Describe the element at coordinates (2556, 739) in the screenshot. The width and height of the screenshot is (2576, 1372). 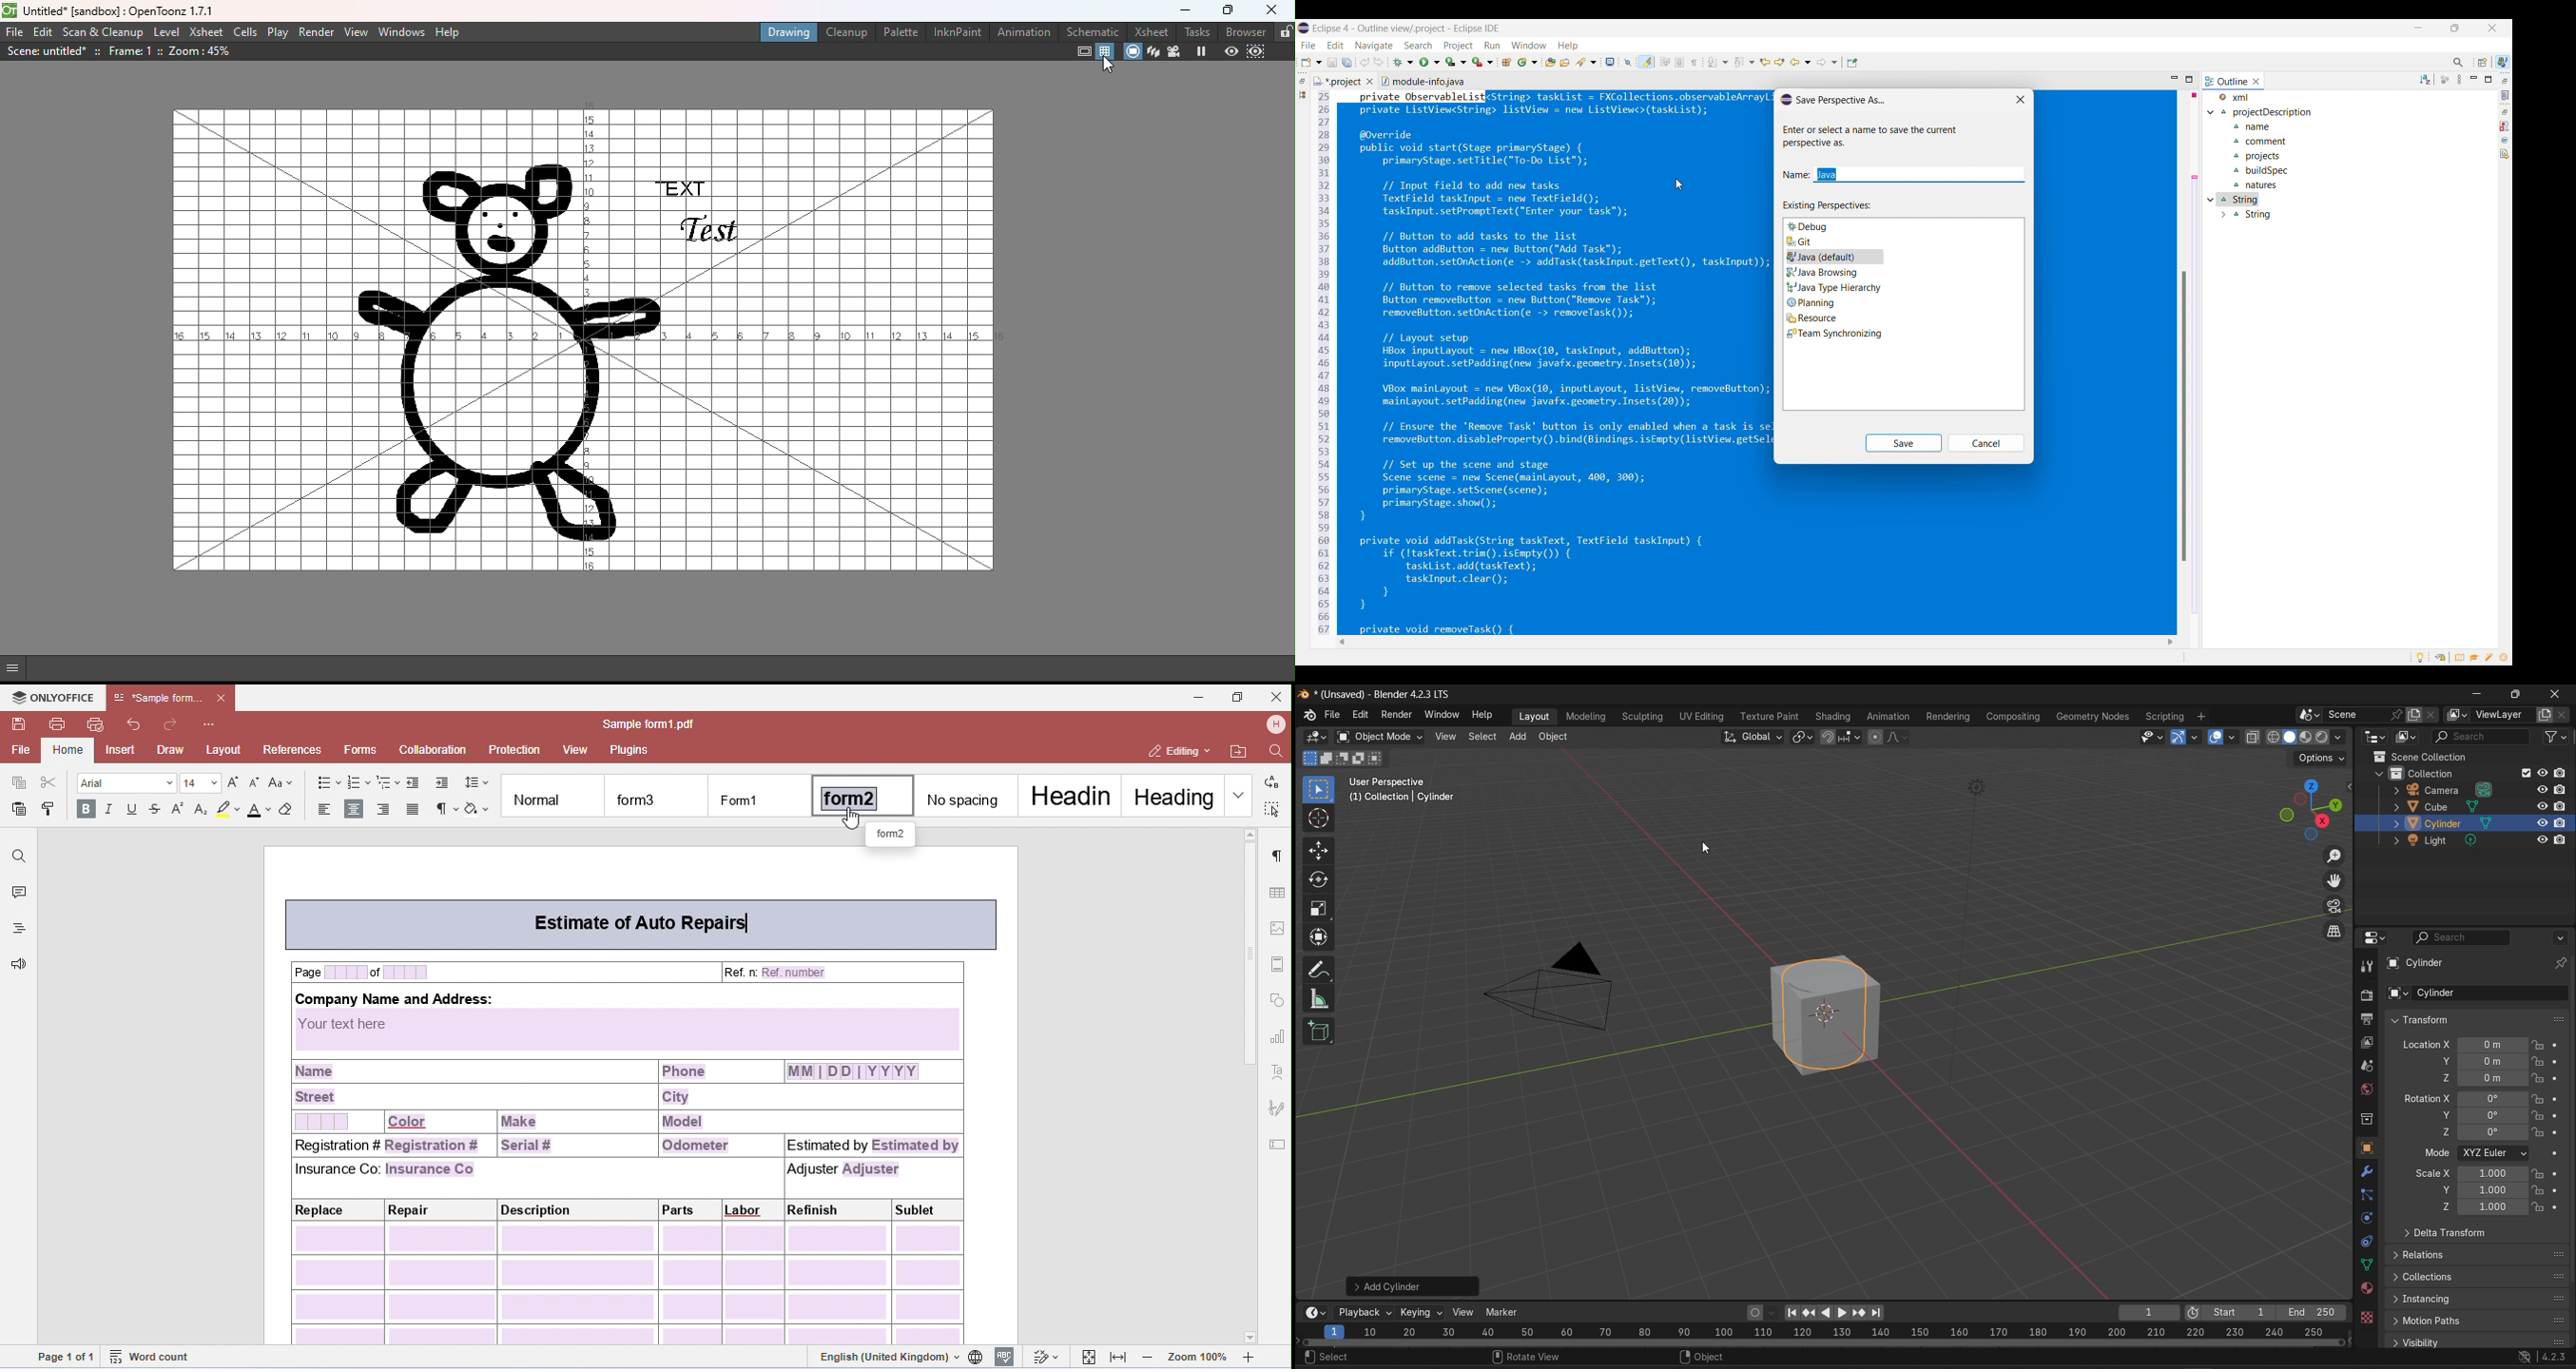
I see `filter` at that location.